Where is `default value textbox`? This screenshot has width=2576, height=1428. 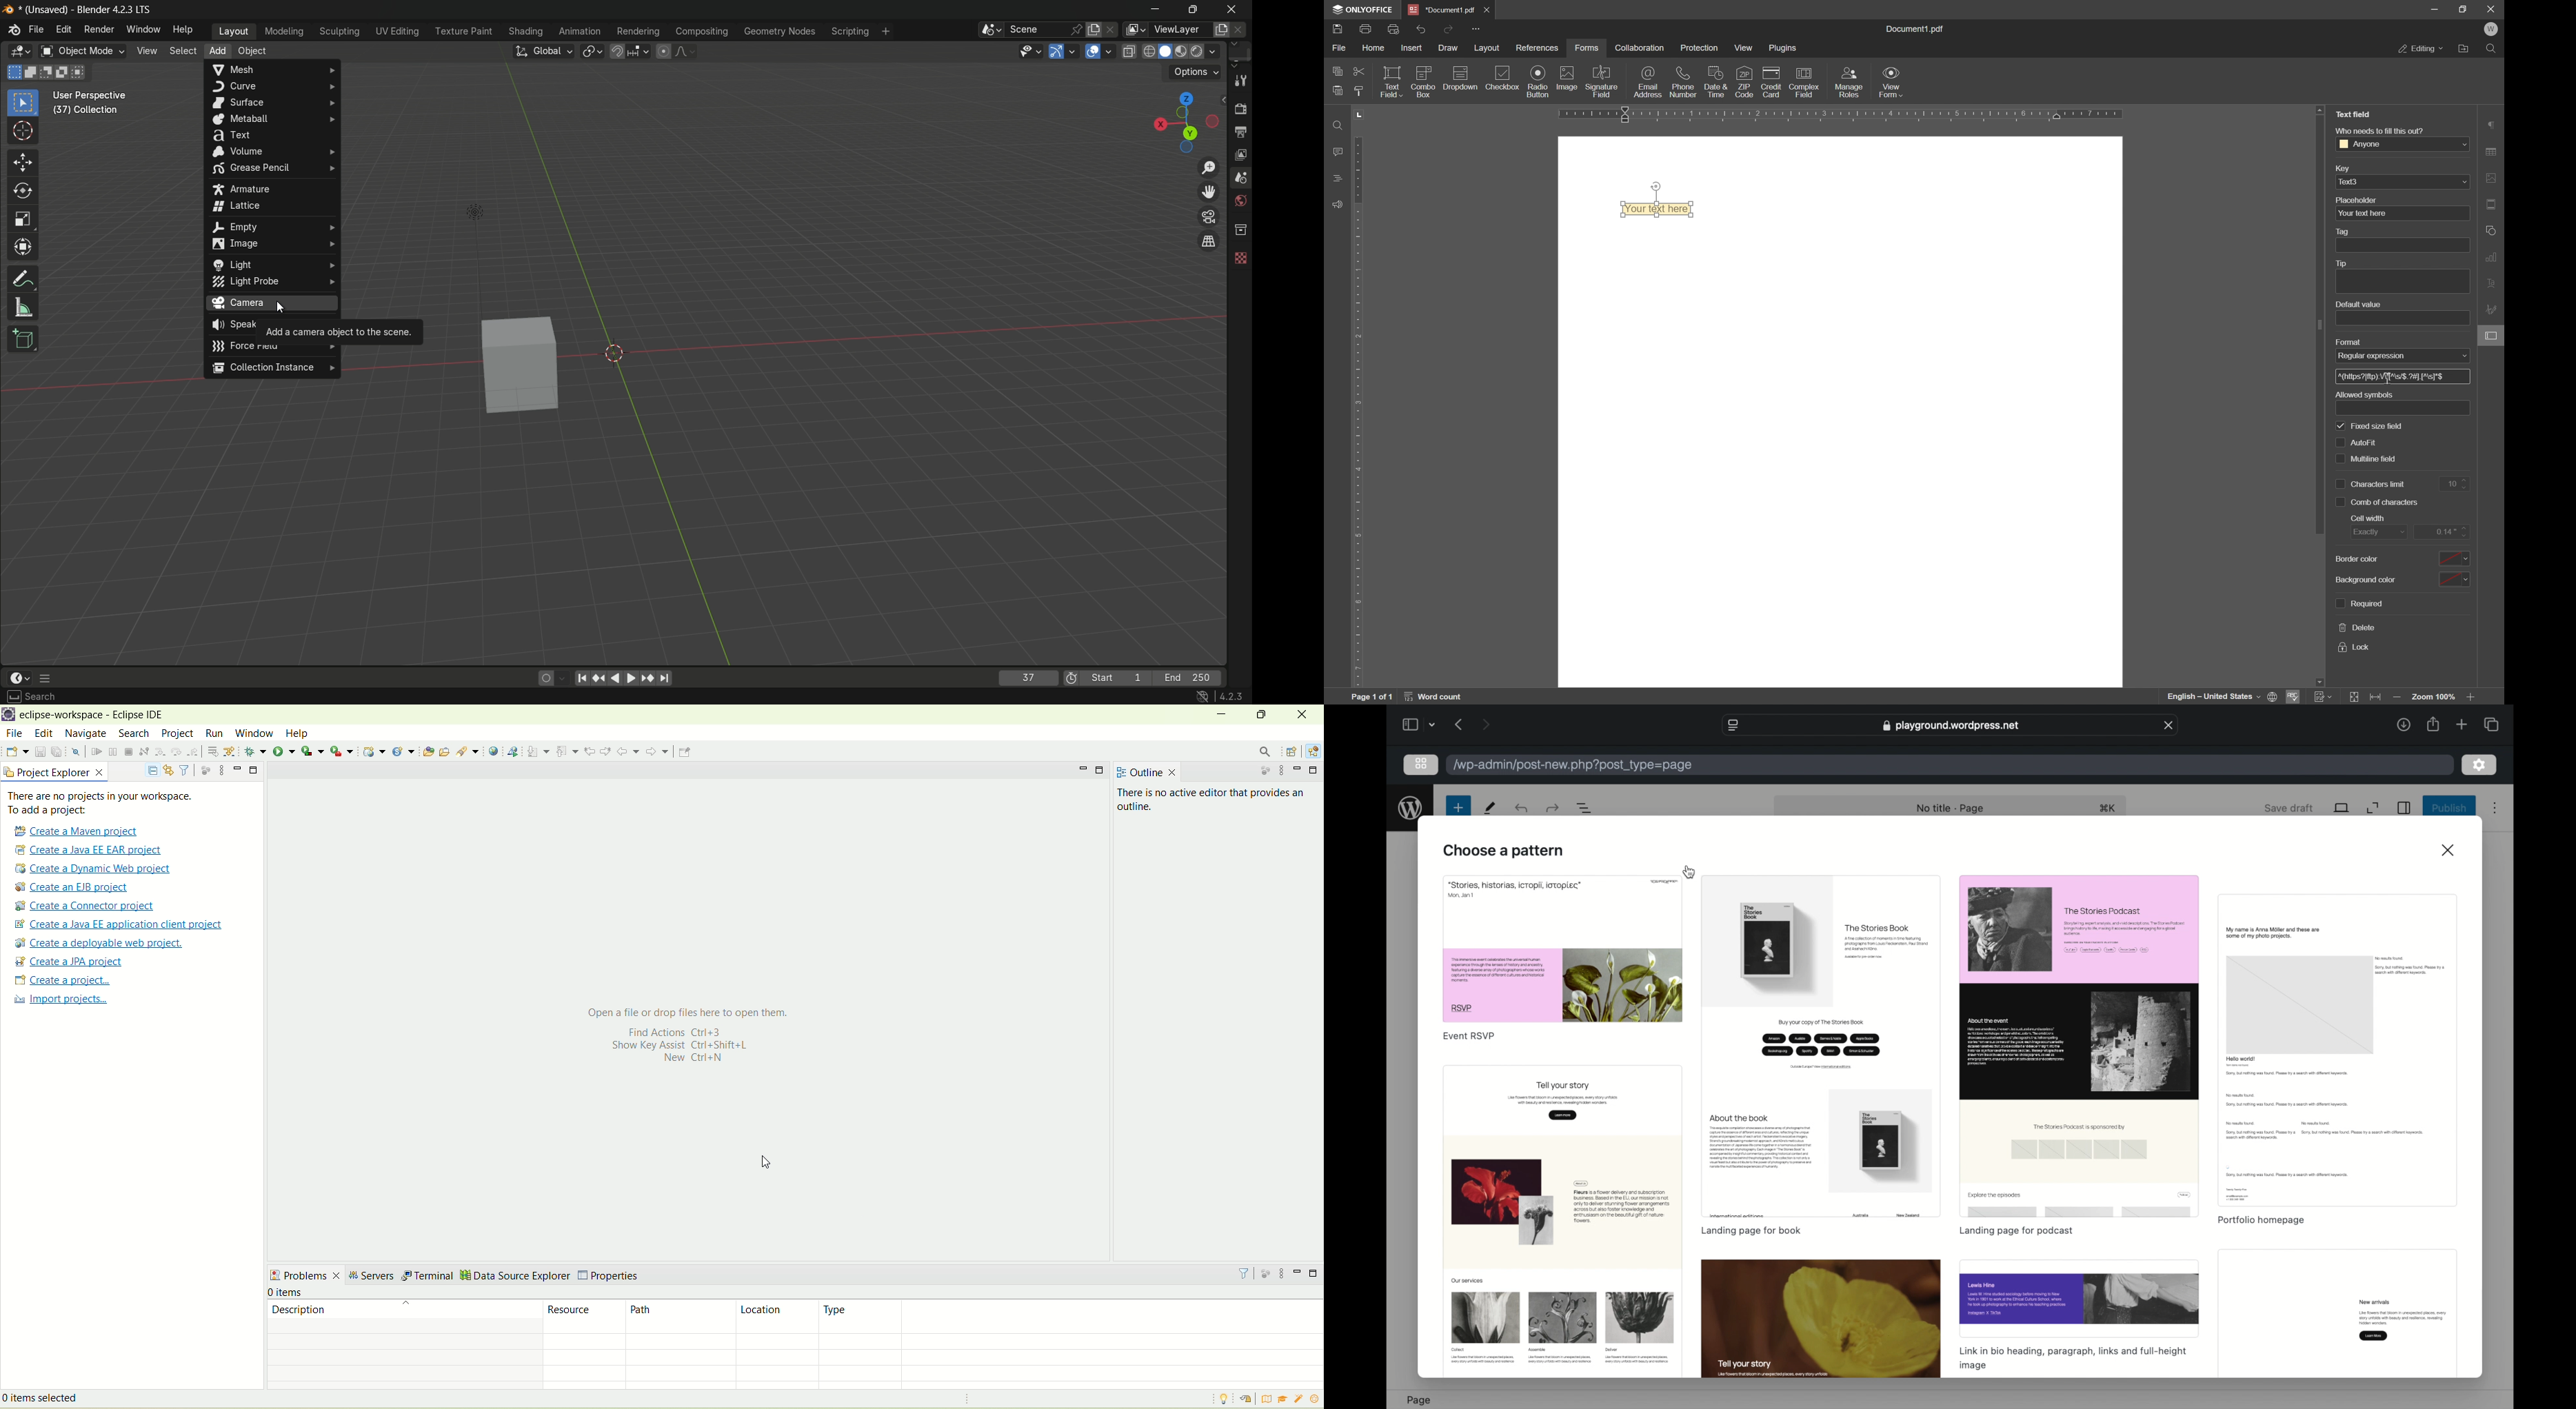 default value textbox is located at coordinates (2404, 318).